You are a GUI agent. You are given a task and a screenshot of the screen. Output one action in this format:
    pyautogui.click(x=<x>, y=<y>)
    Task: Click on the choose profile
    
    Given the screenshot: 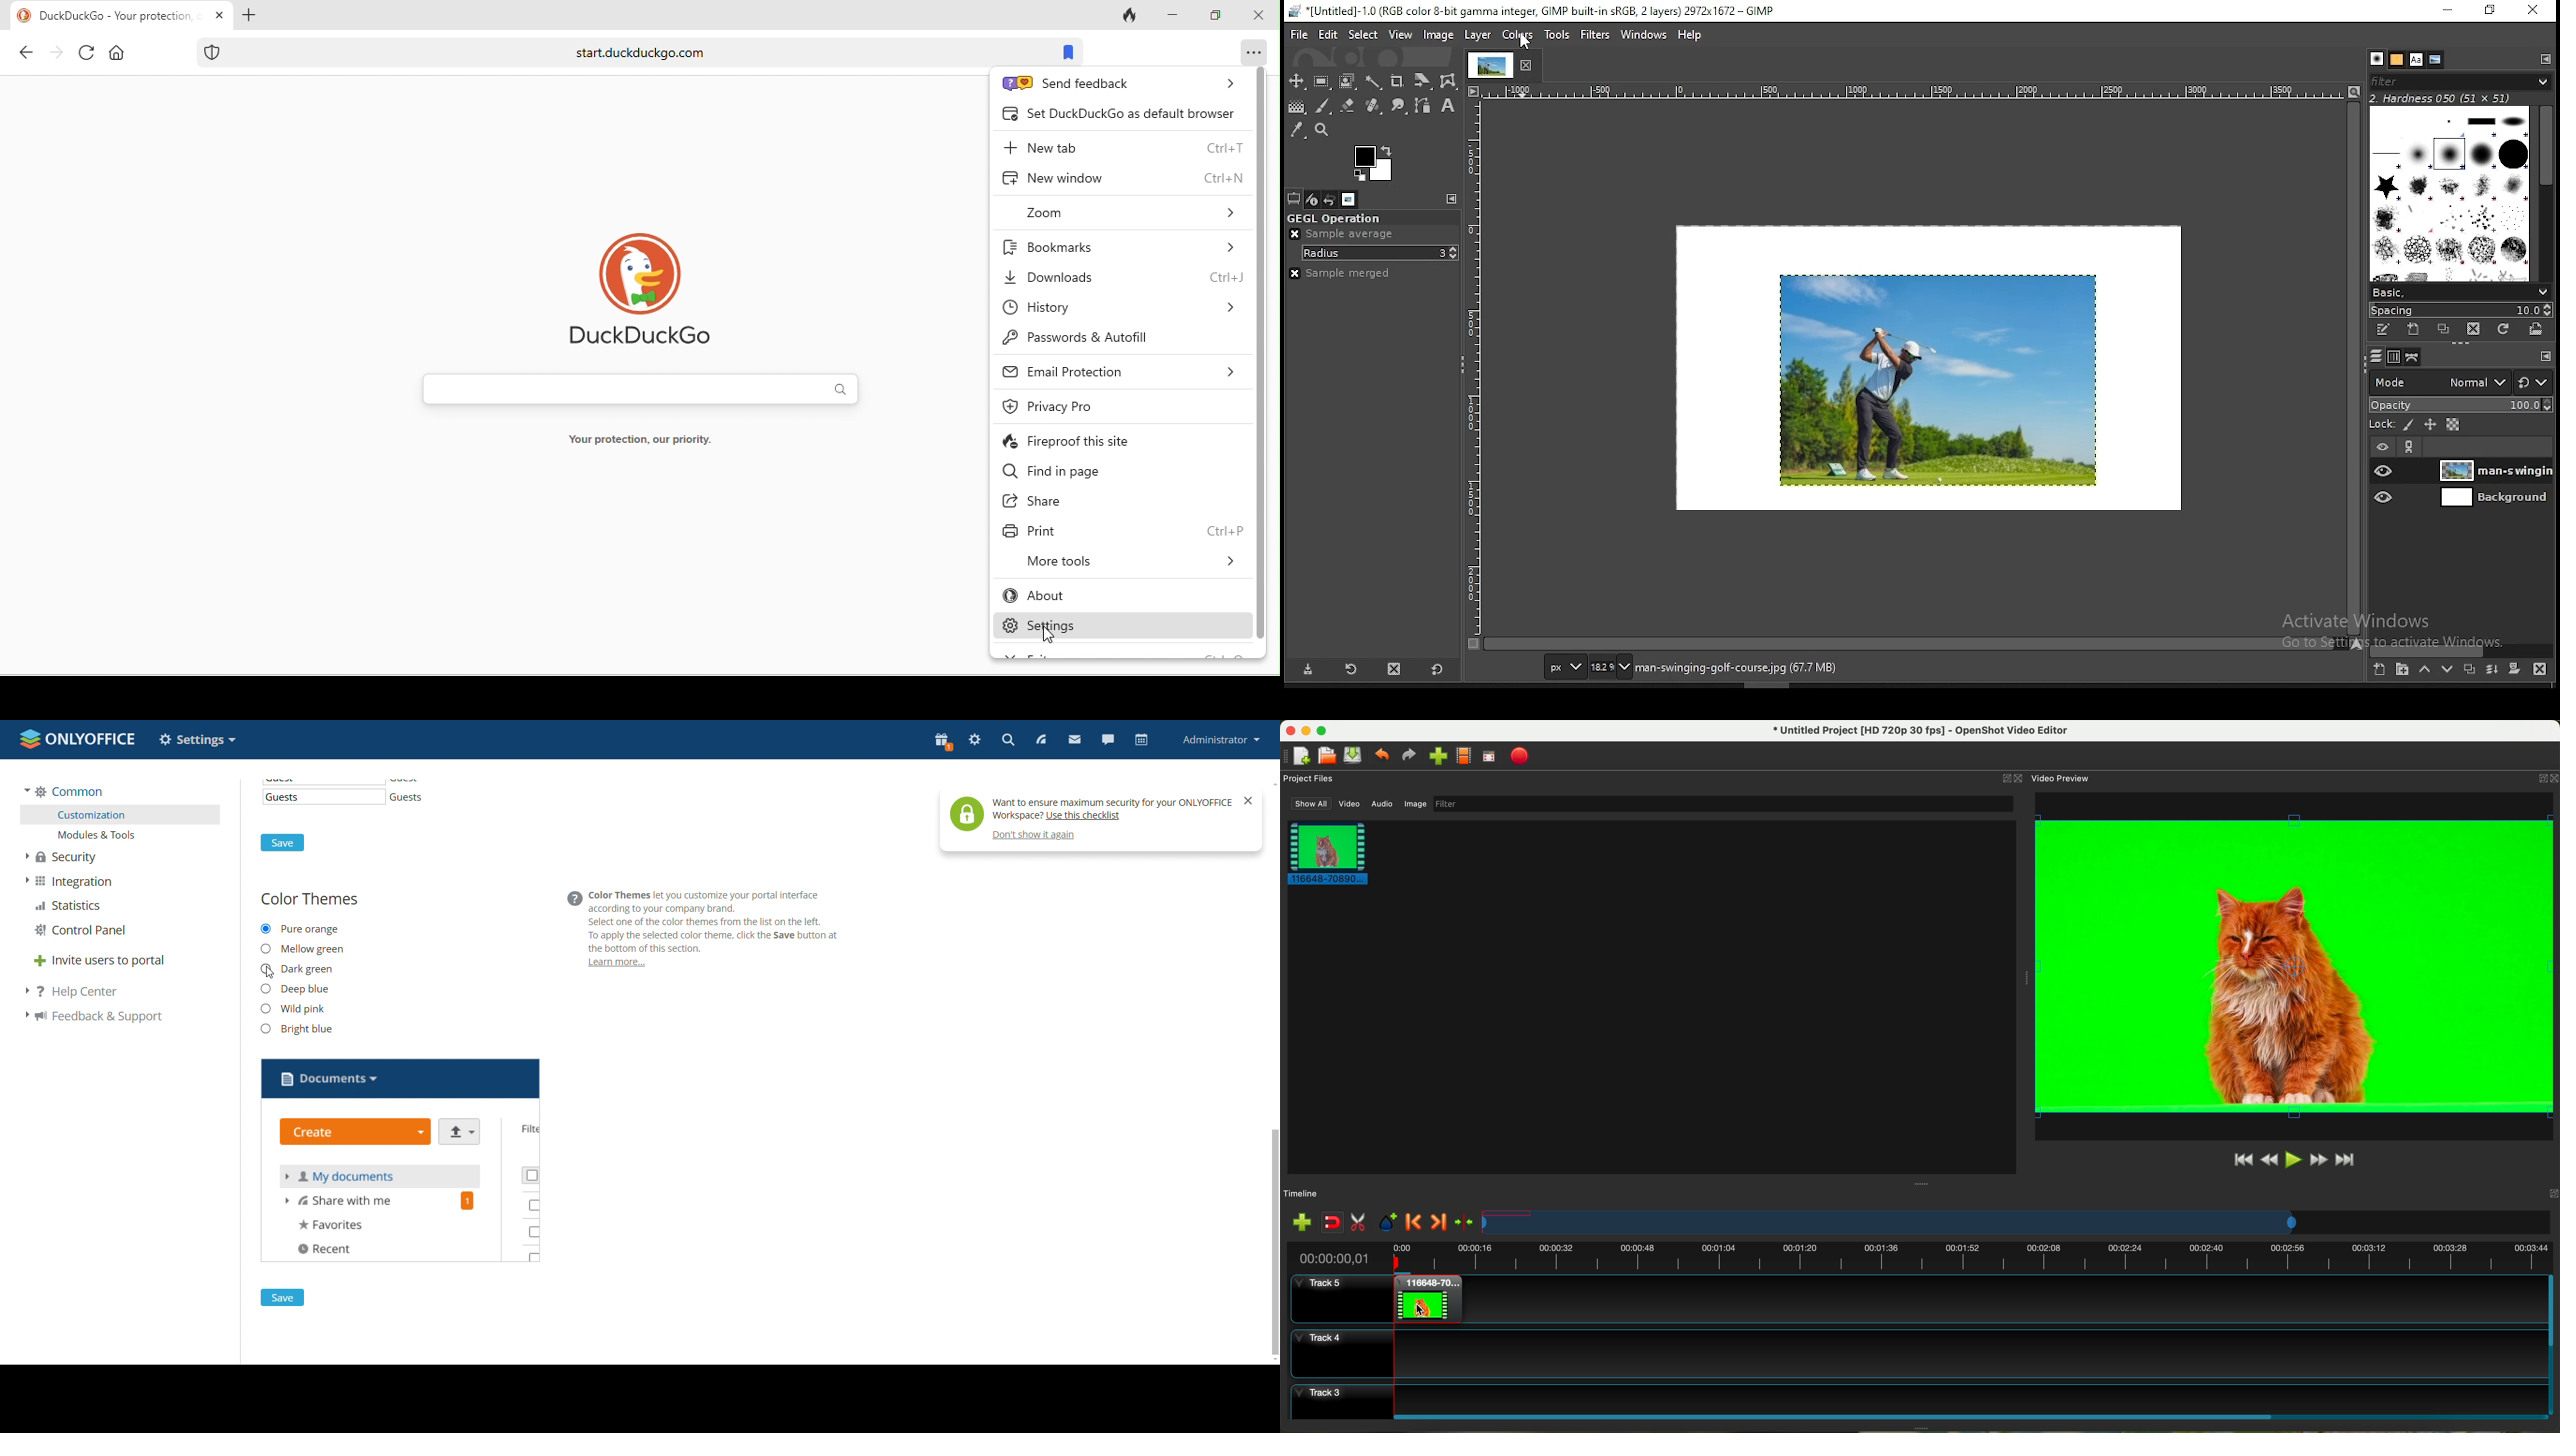 What is the action you would take?
    pyautogui.click(x=1463, y=756)
    